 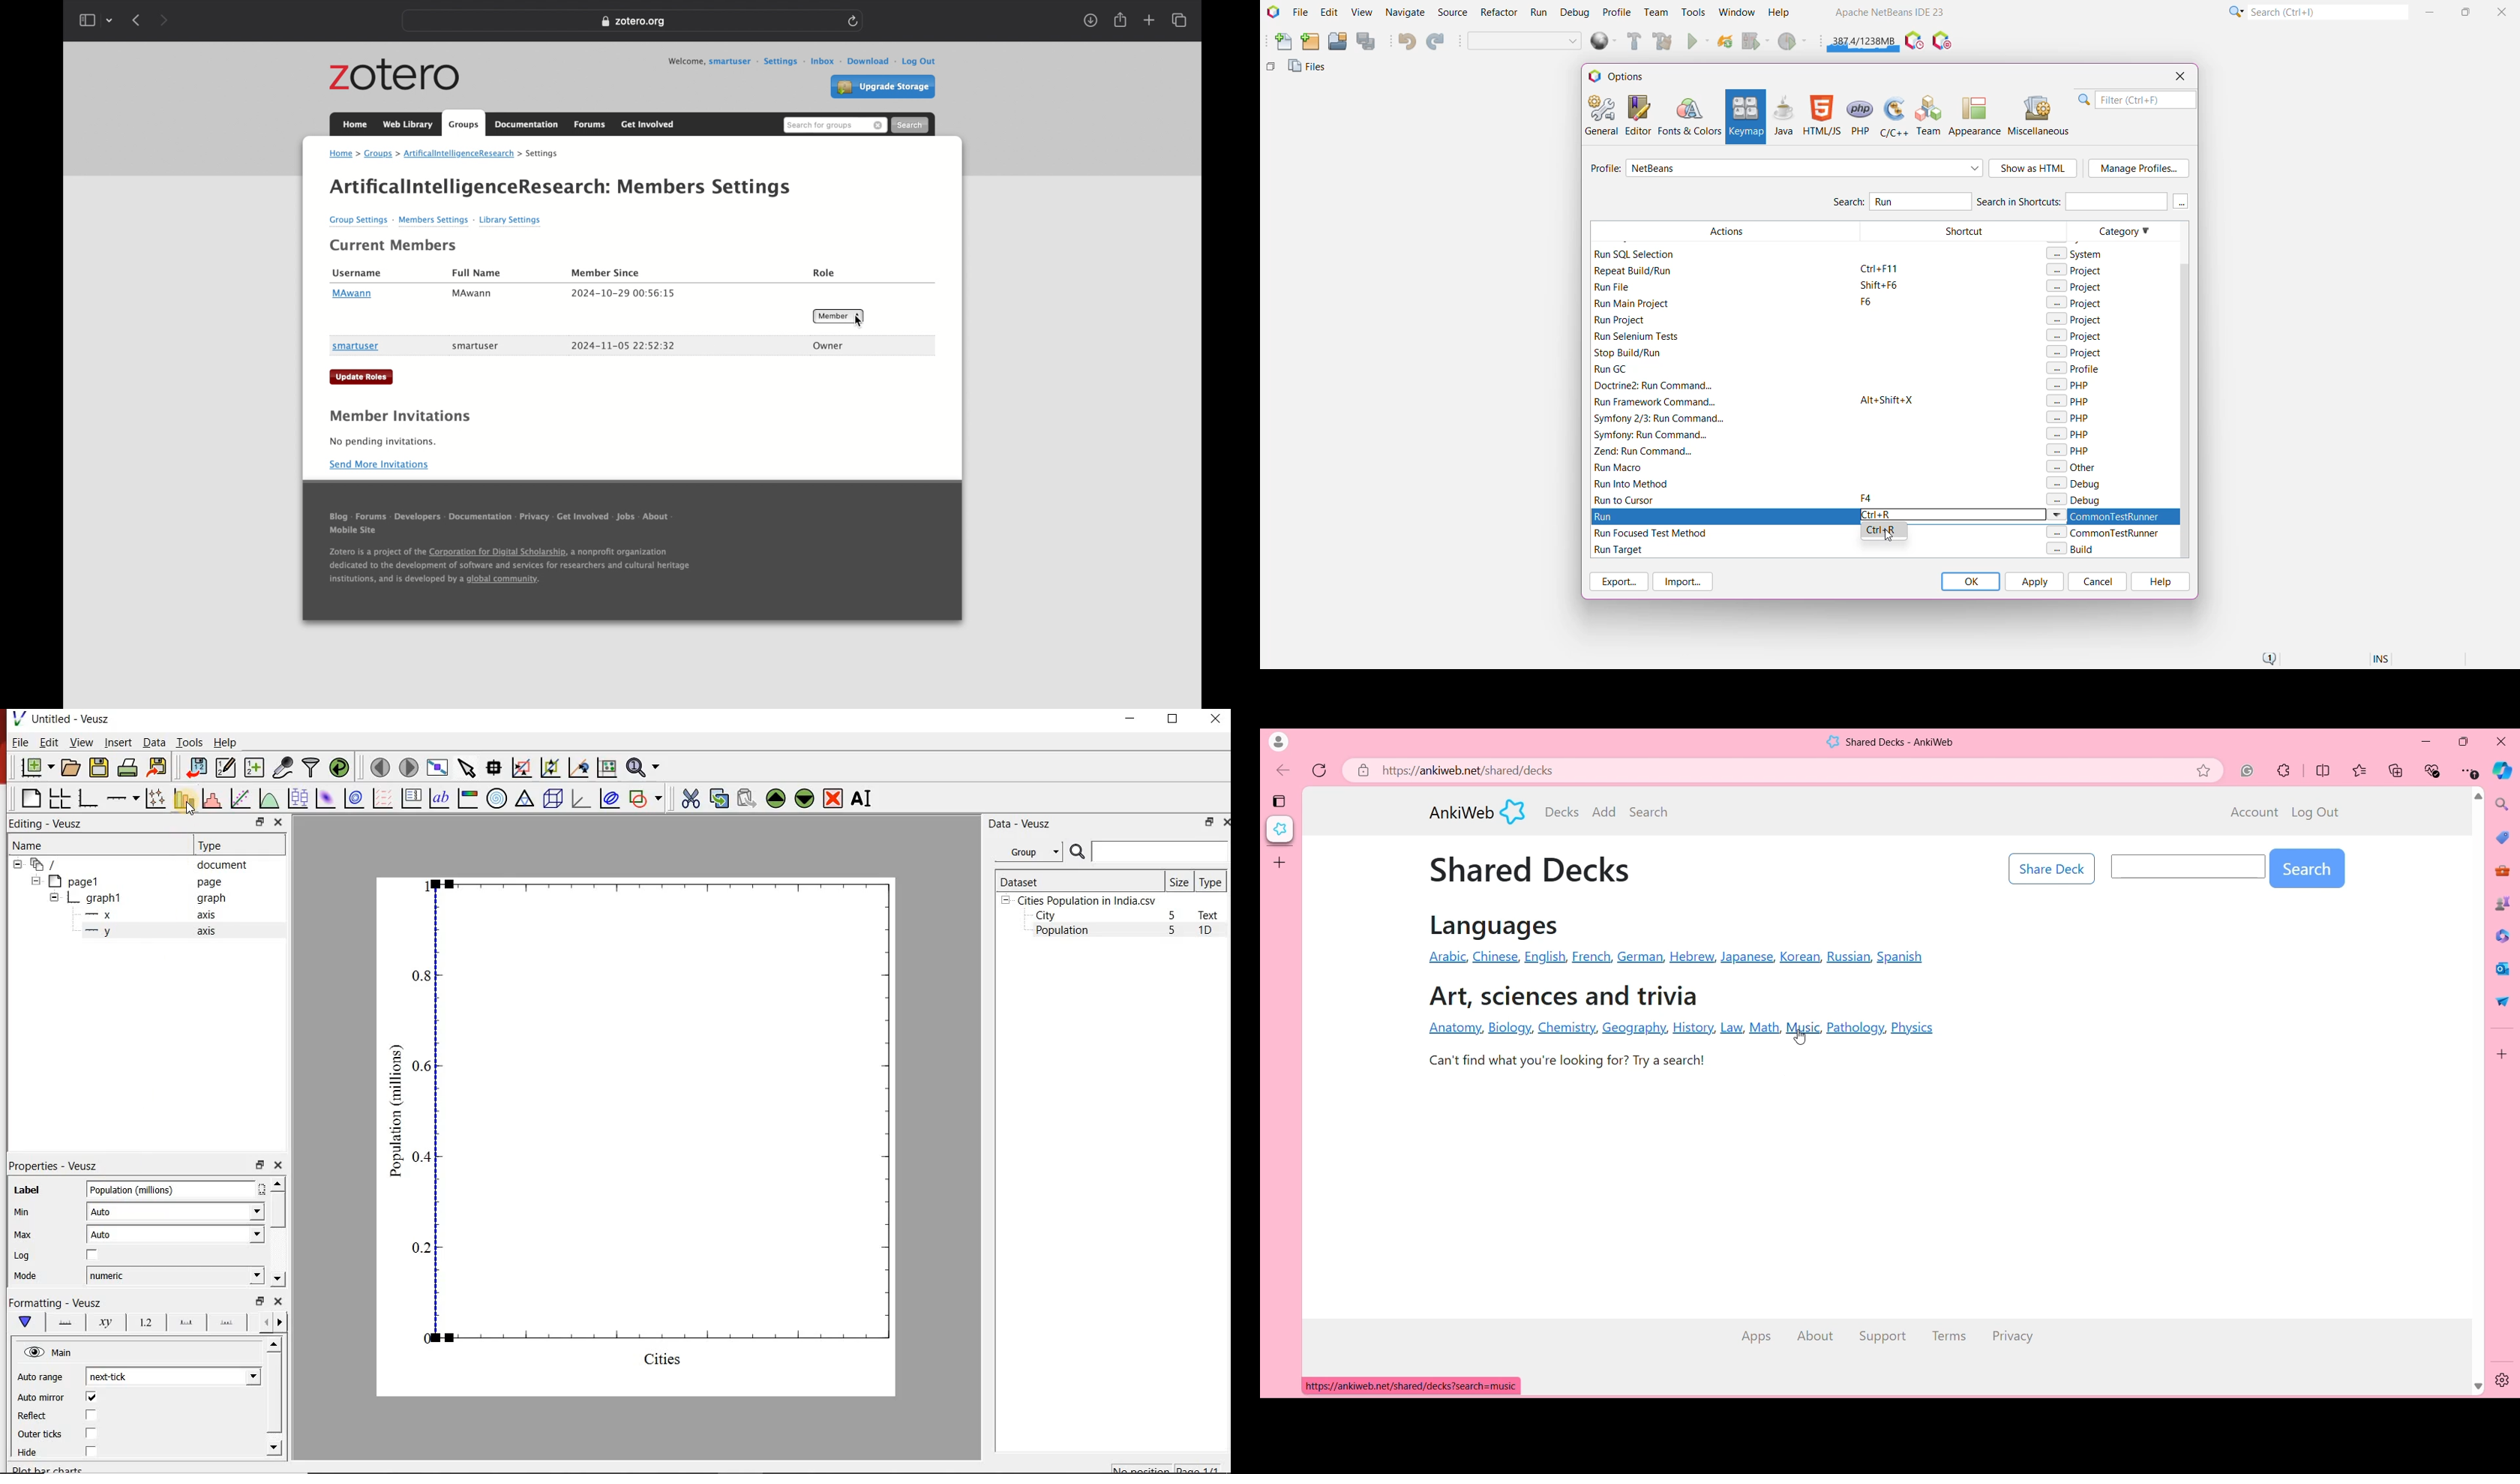 What do you see at coordinates (464, 123) in the screenshot?
I see `groups` at bounding box center [464, 123].